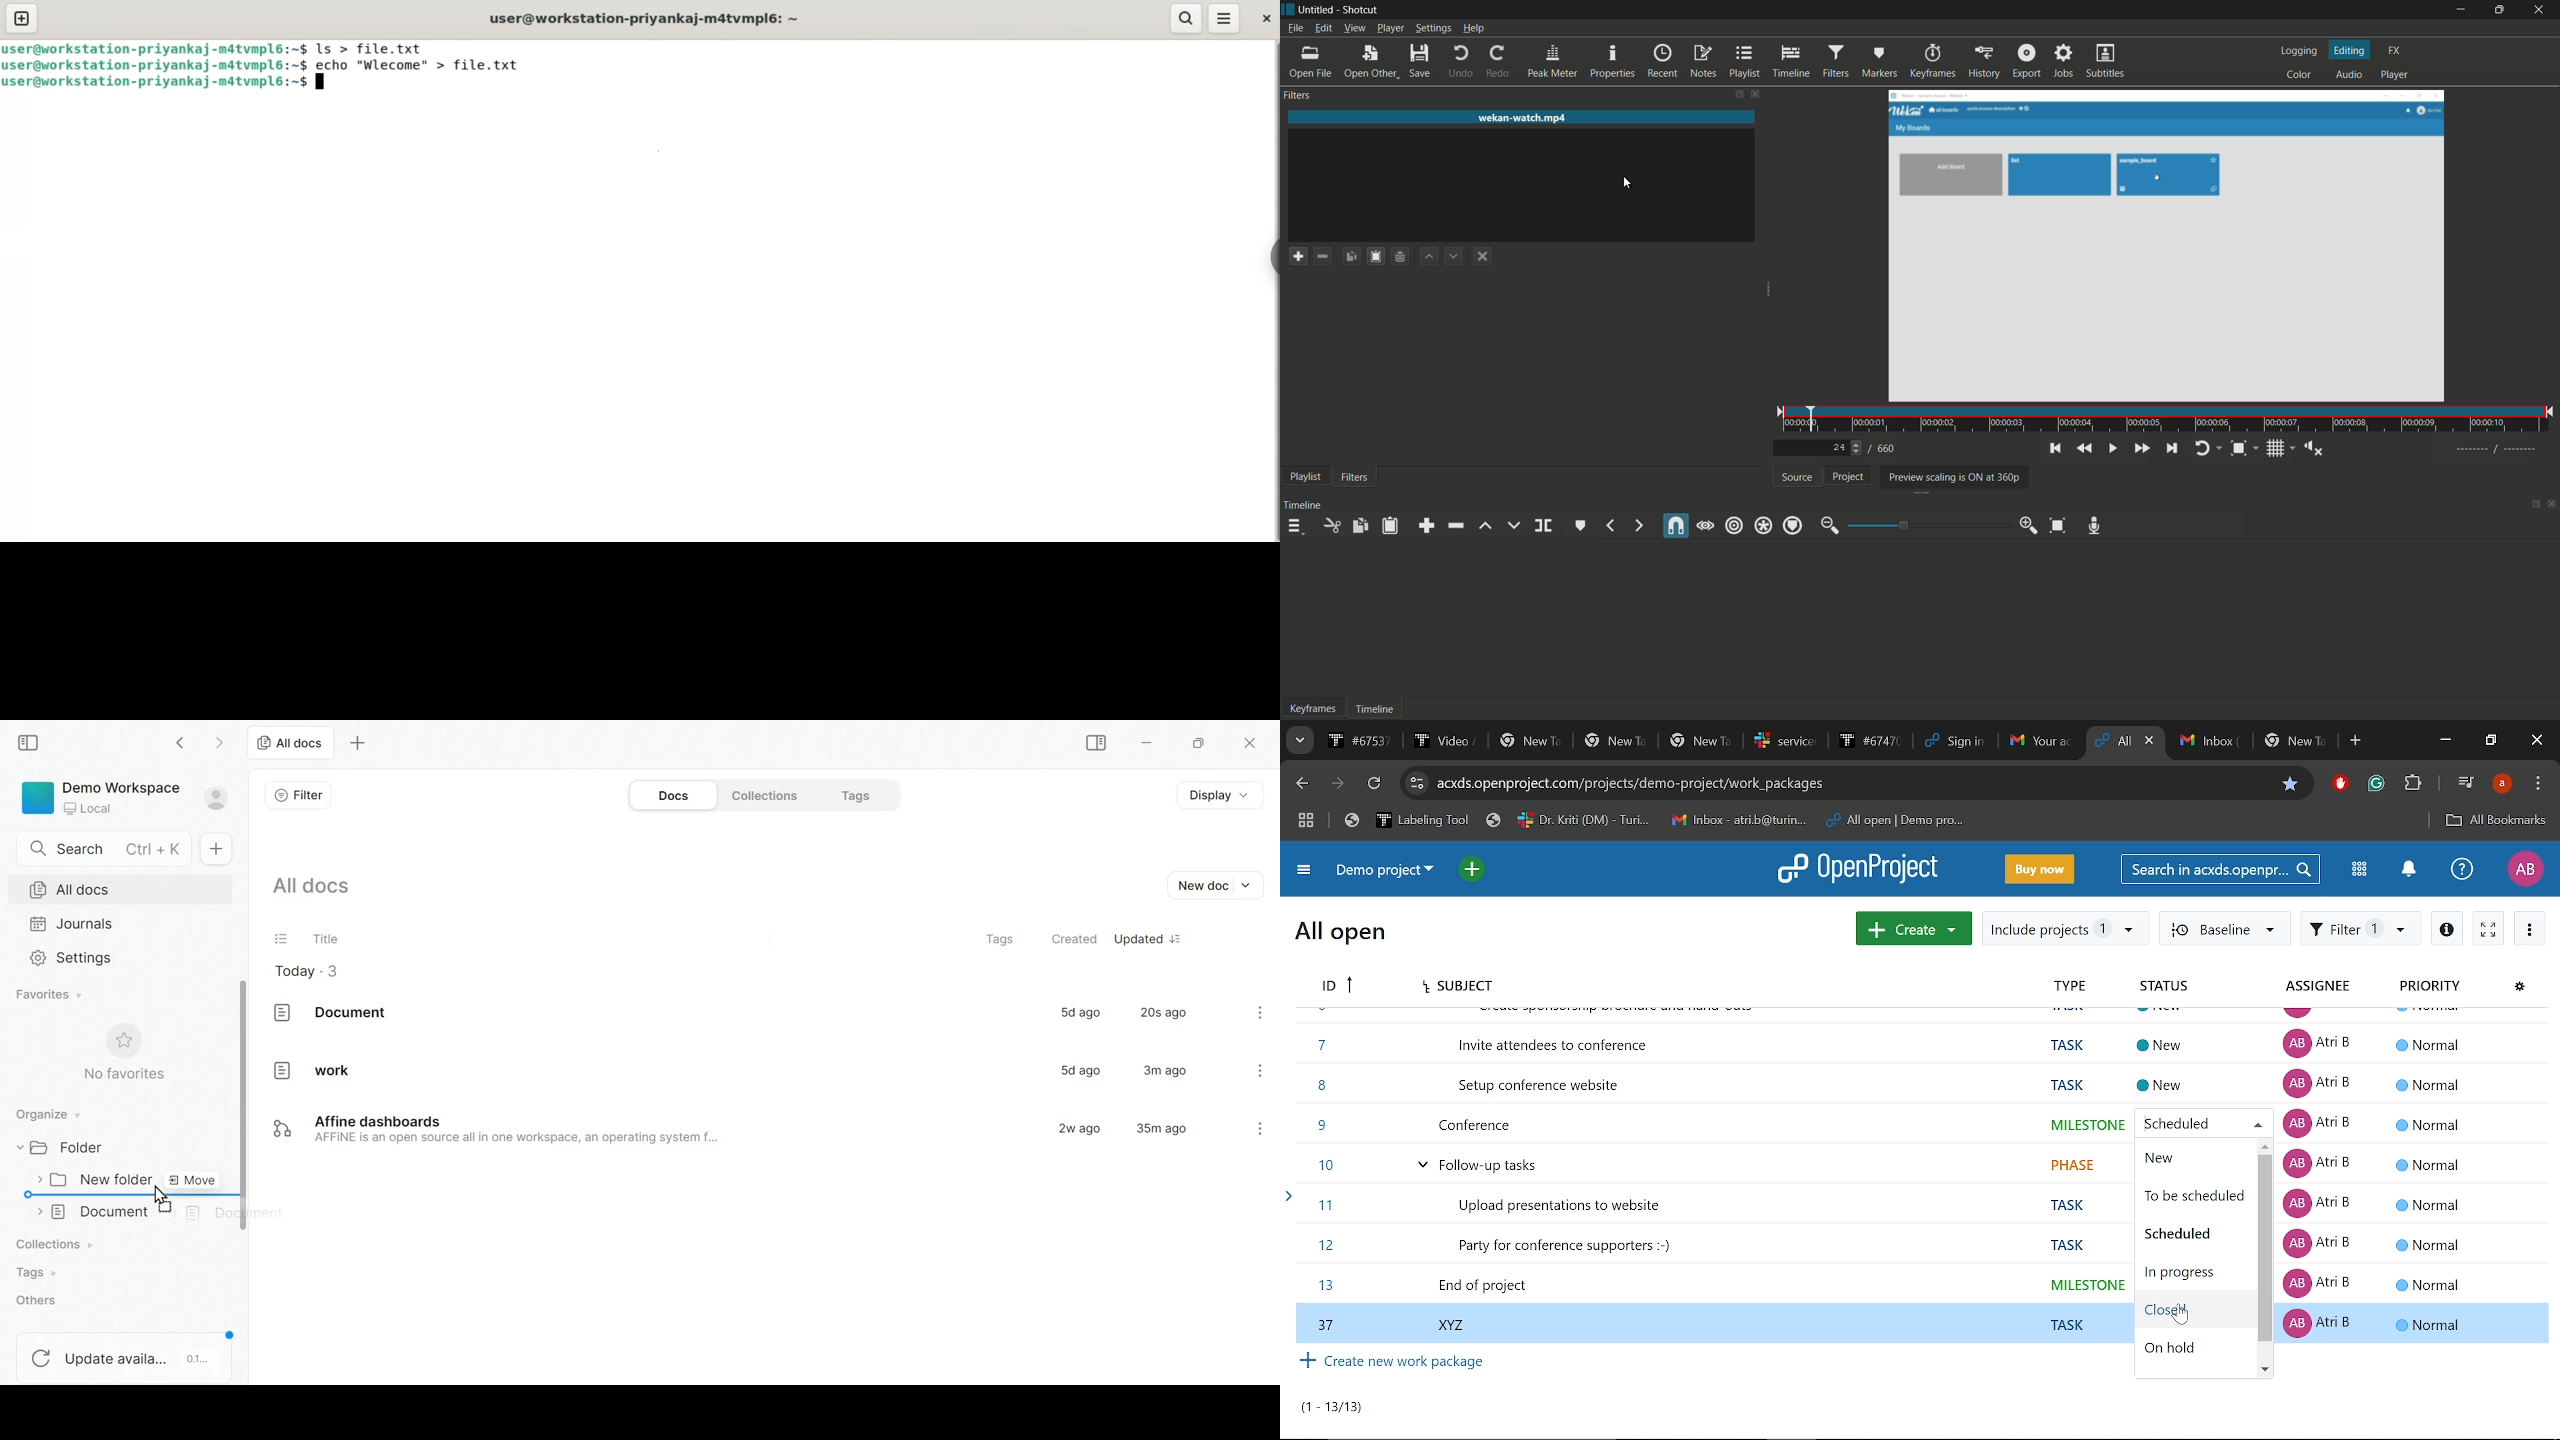 Image resolution: width=2576 pixels, height=1456 pixels. What do you see at coordinates (1288, 9) in the screenshot?
I see `app icon` at bounding box center [1288, 9].